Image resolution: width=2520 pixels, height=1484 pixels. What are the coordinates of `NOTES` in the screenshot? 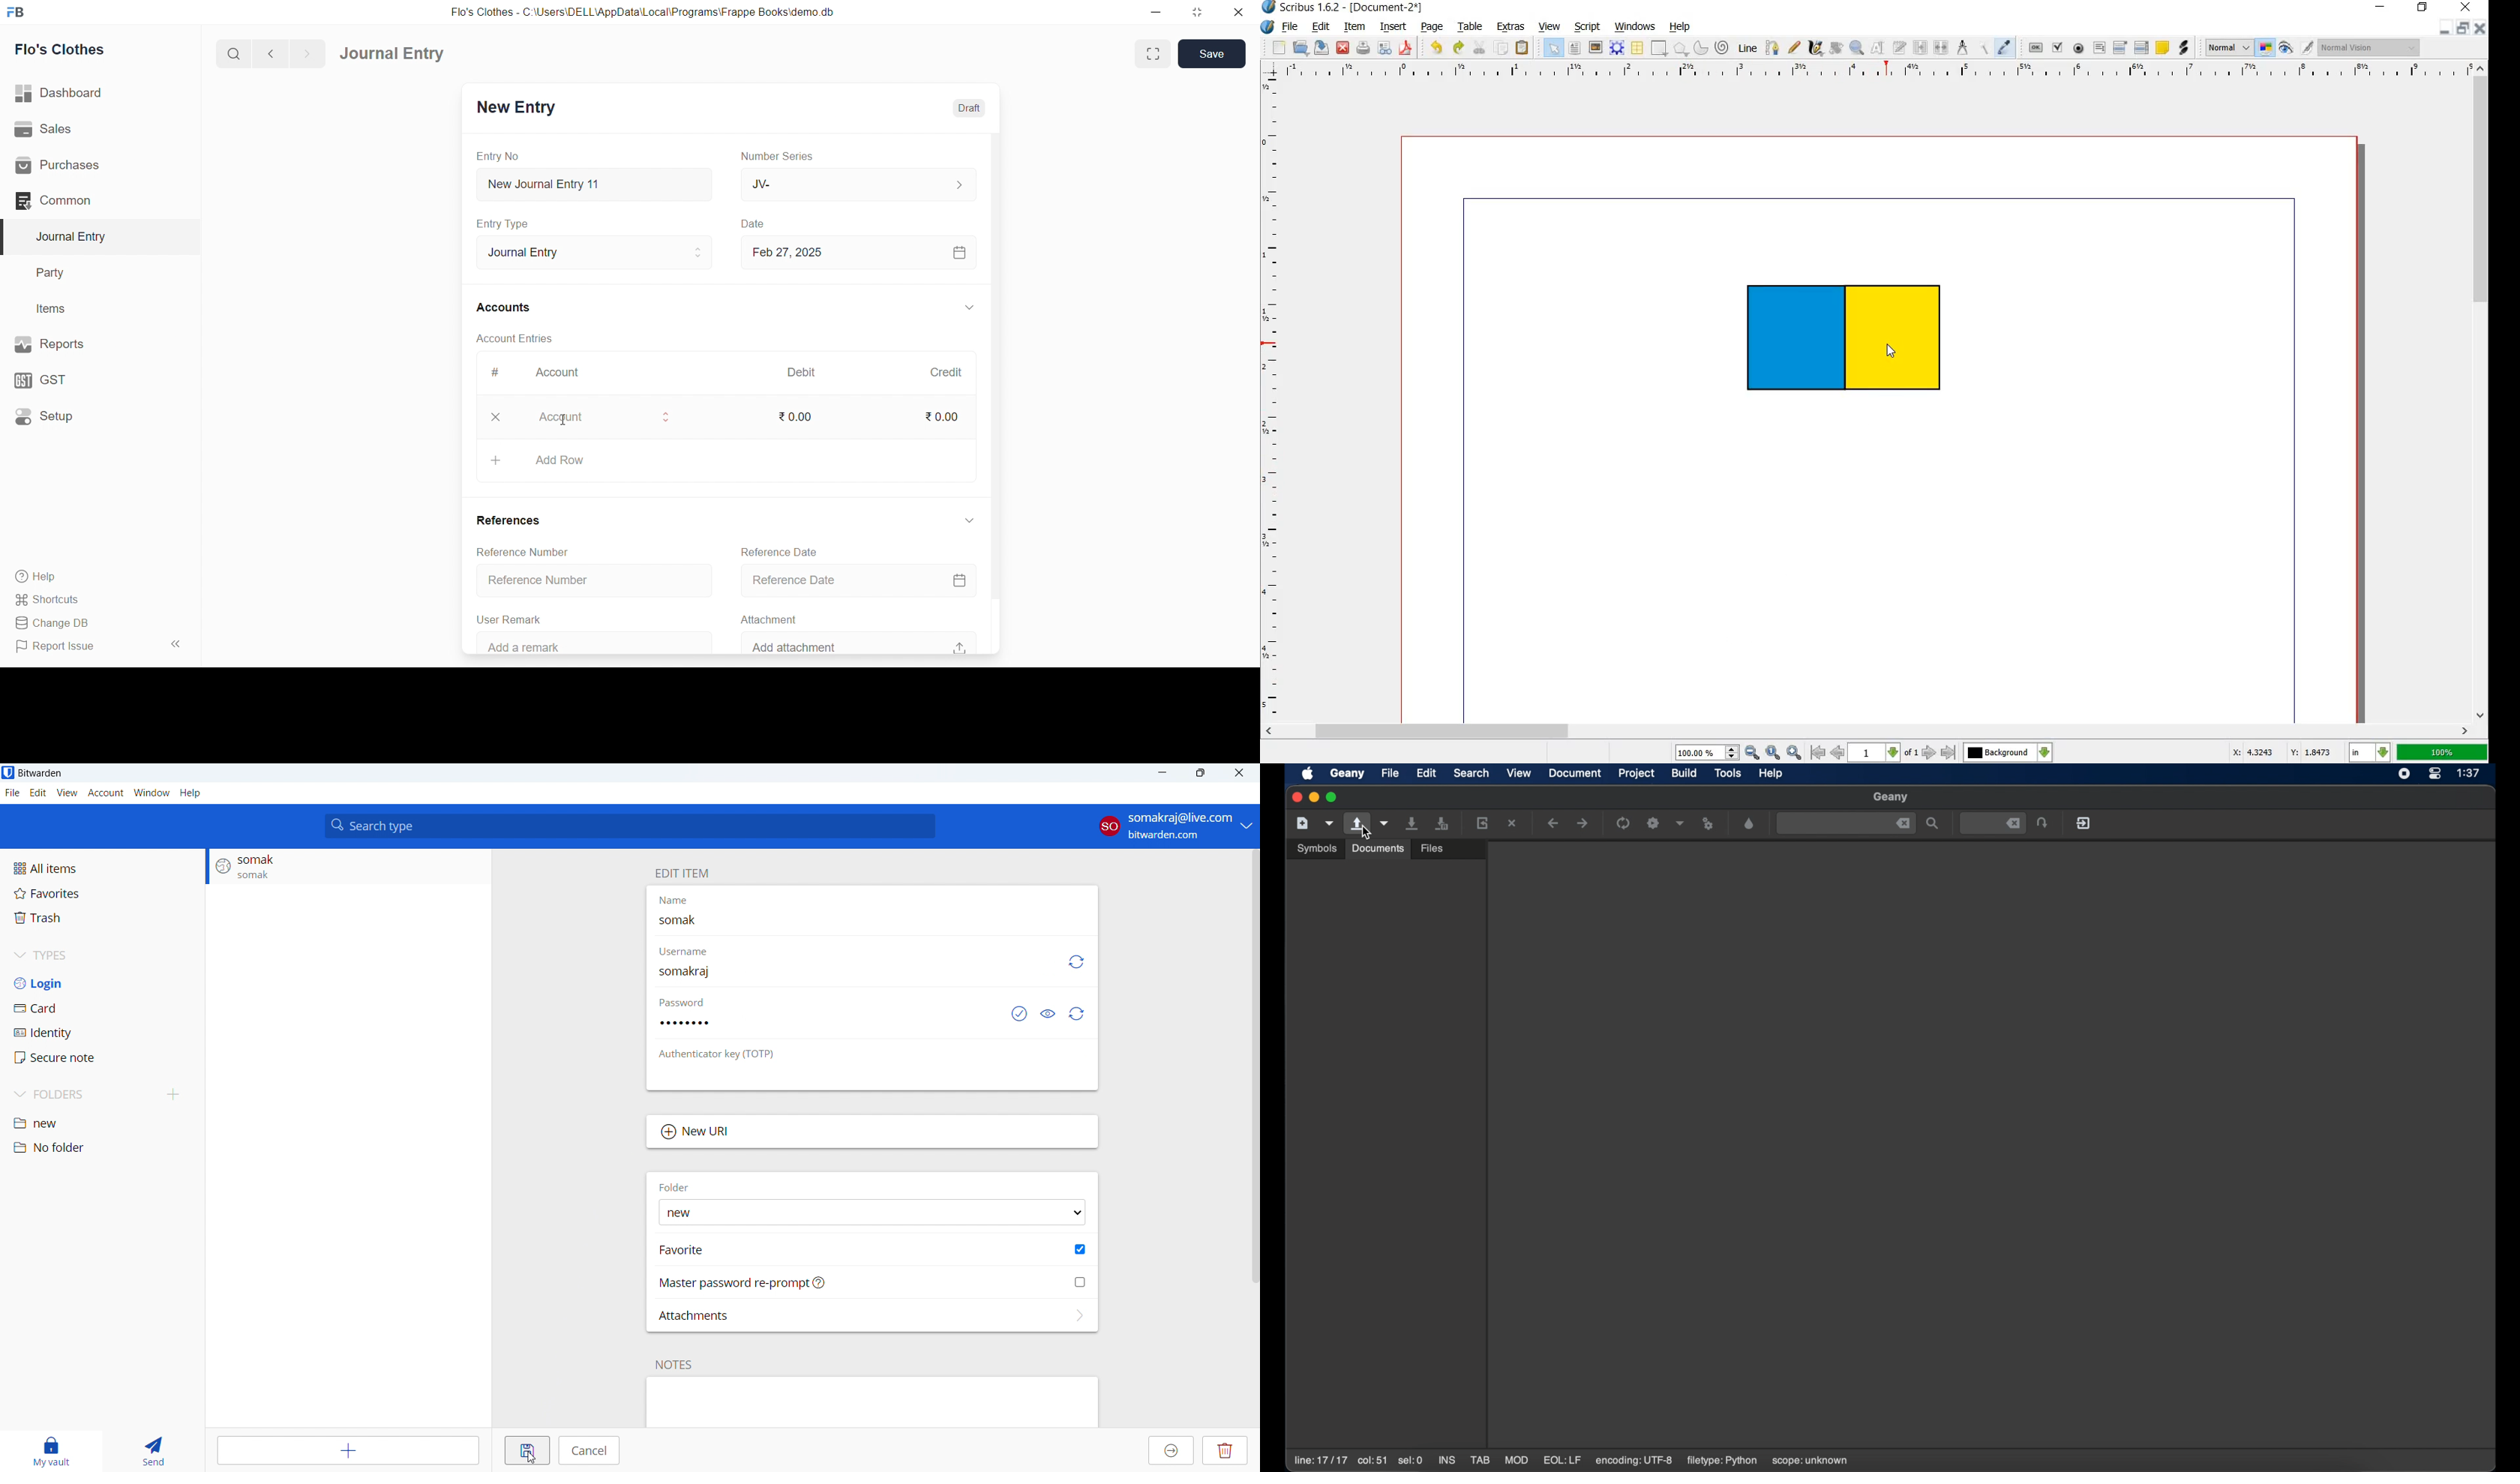 It's located at (675, 1364).